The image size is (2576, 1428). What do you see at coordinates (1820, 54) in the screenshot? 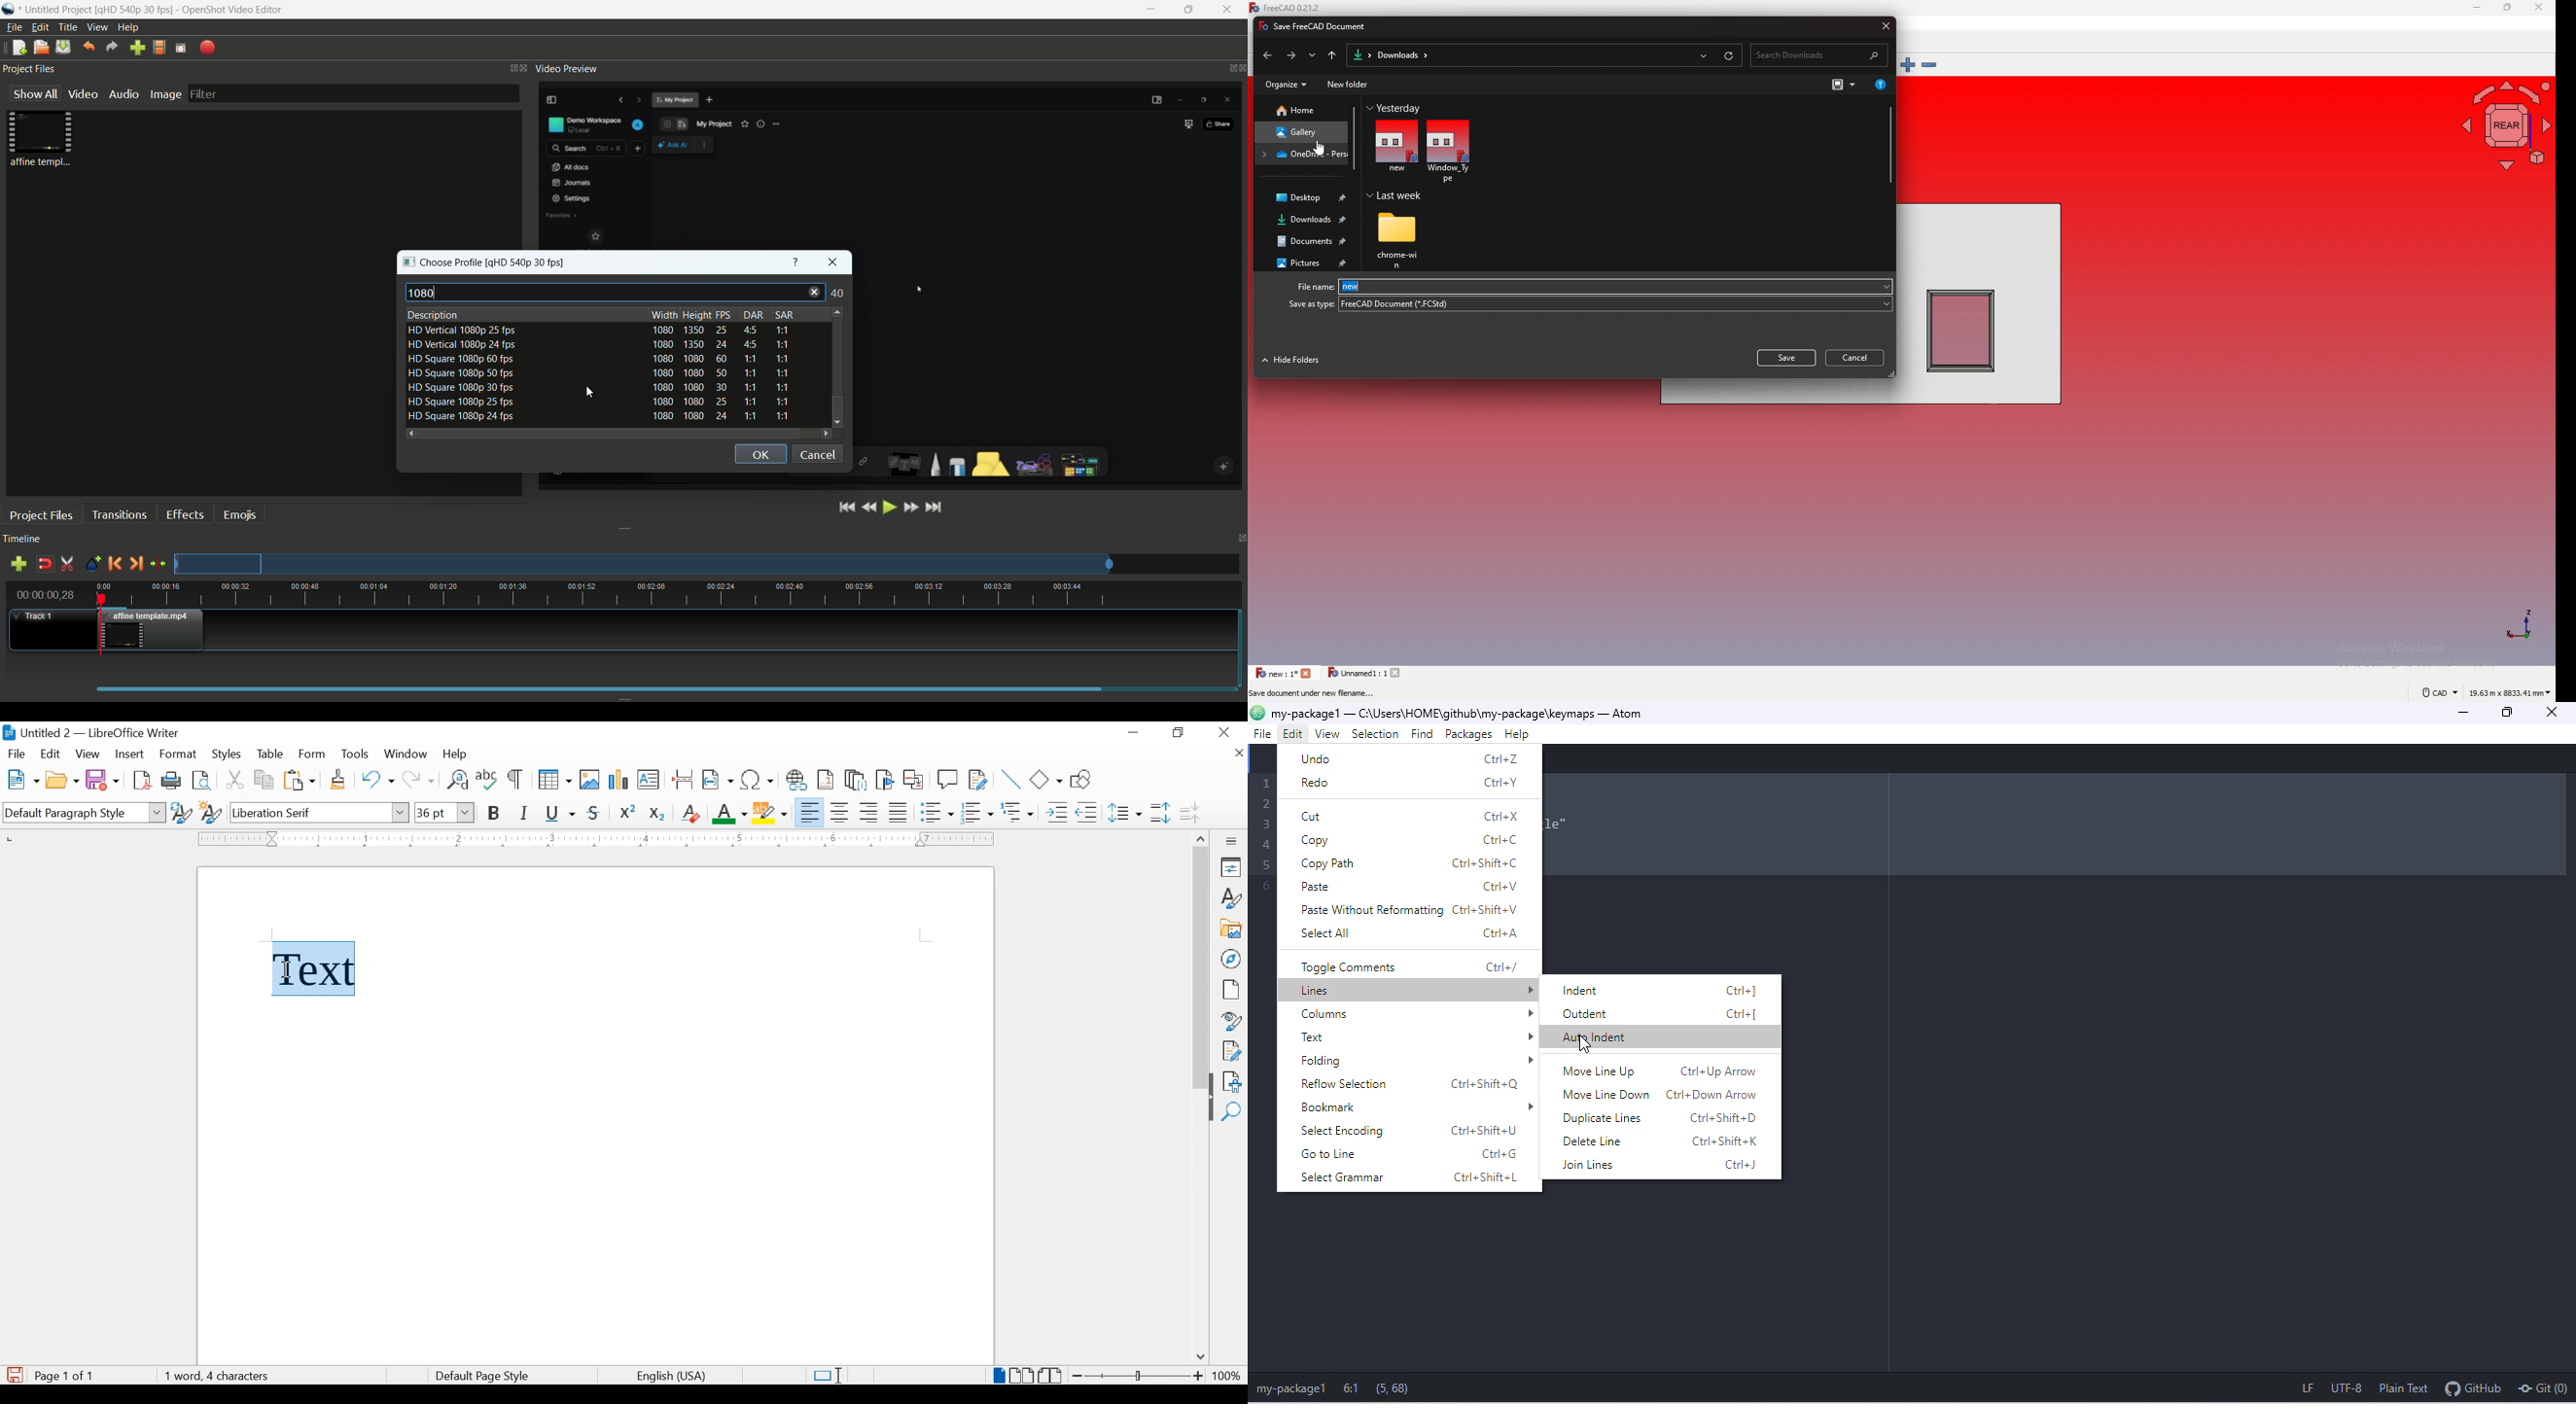
I see `search bar` at bounding box center [1820, 54].